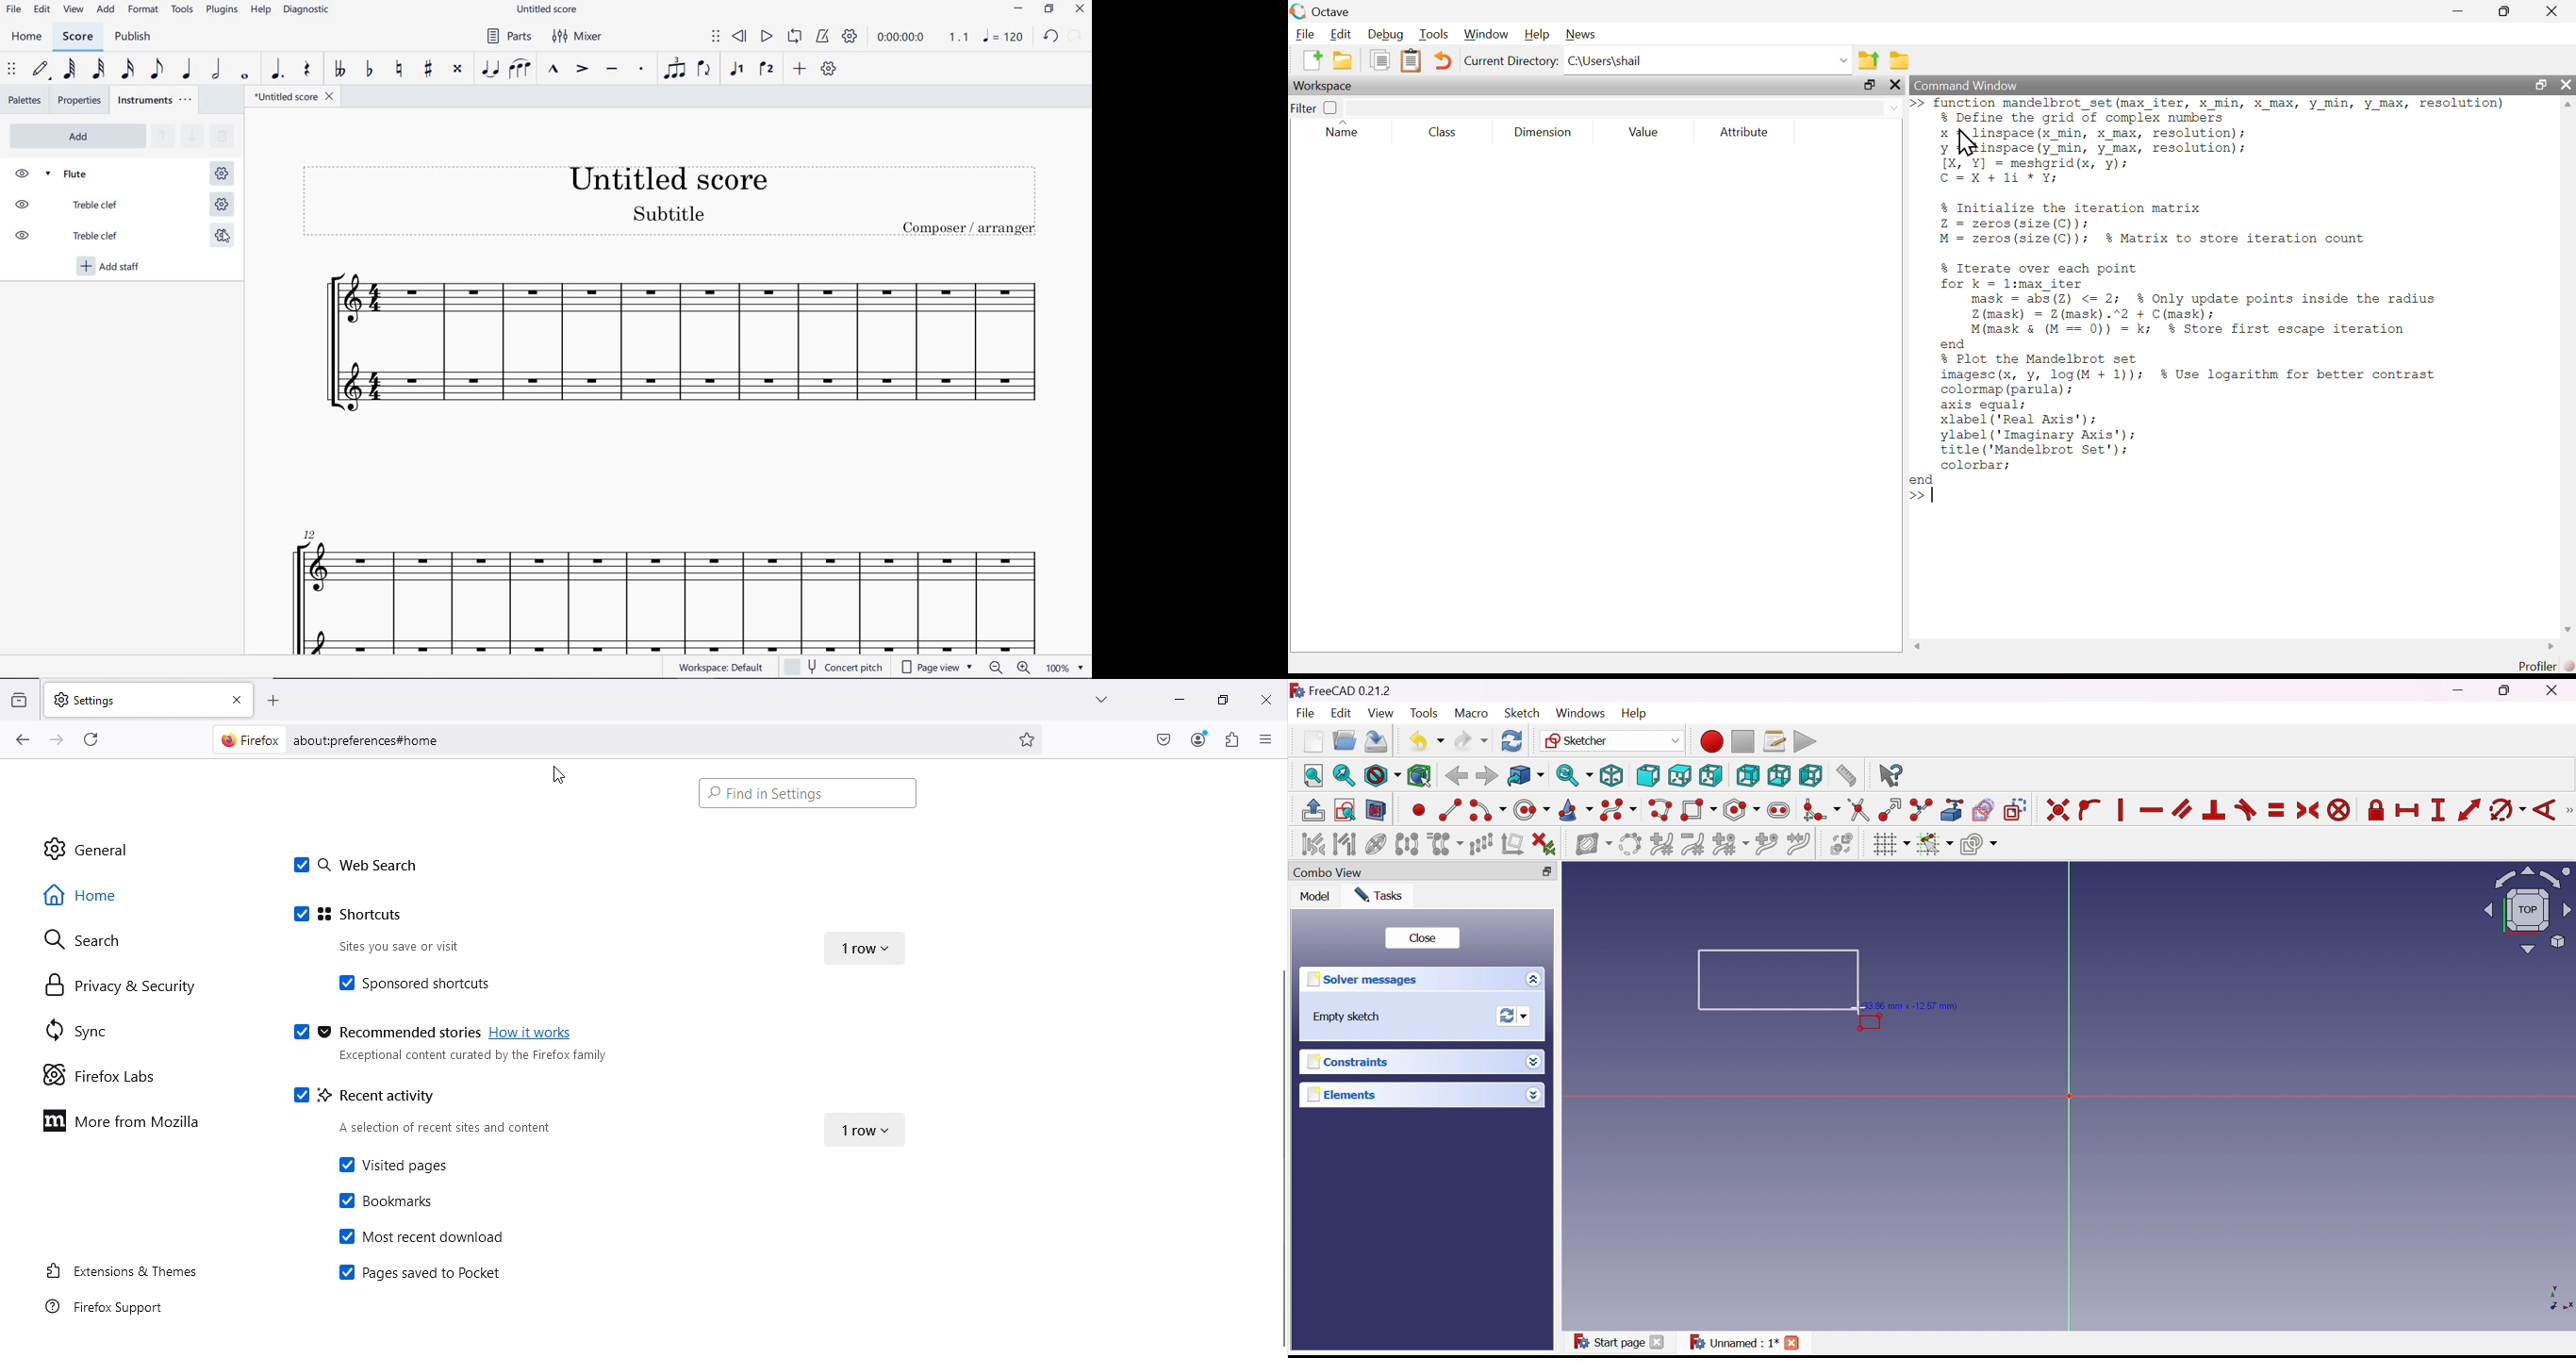  What do you see at coordinates (1315, 811) in the screenshot?
I see `Leave sketch` at bounding box center [1315, 811].